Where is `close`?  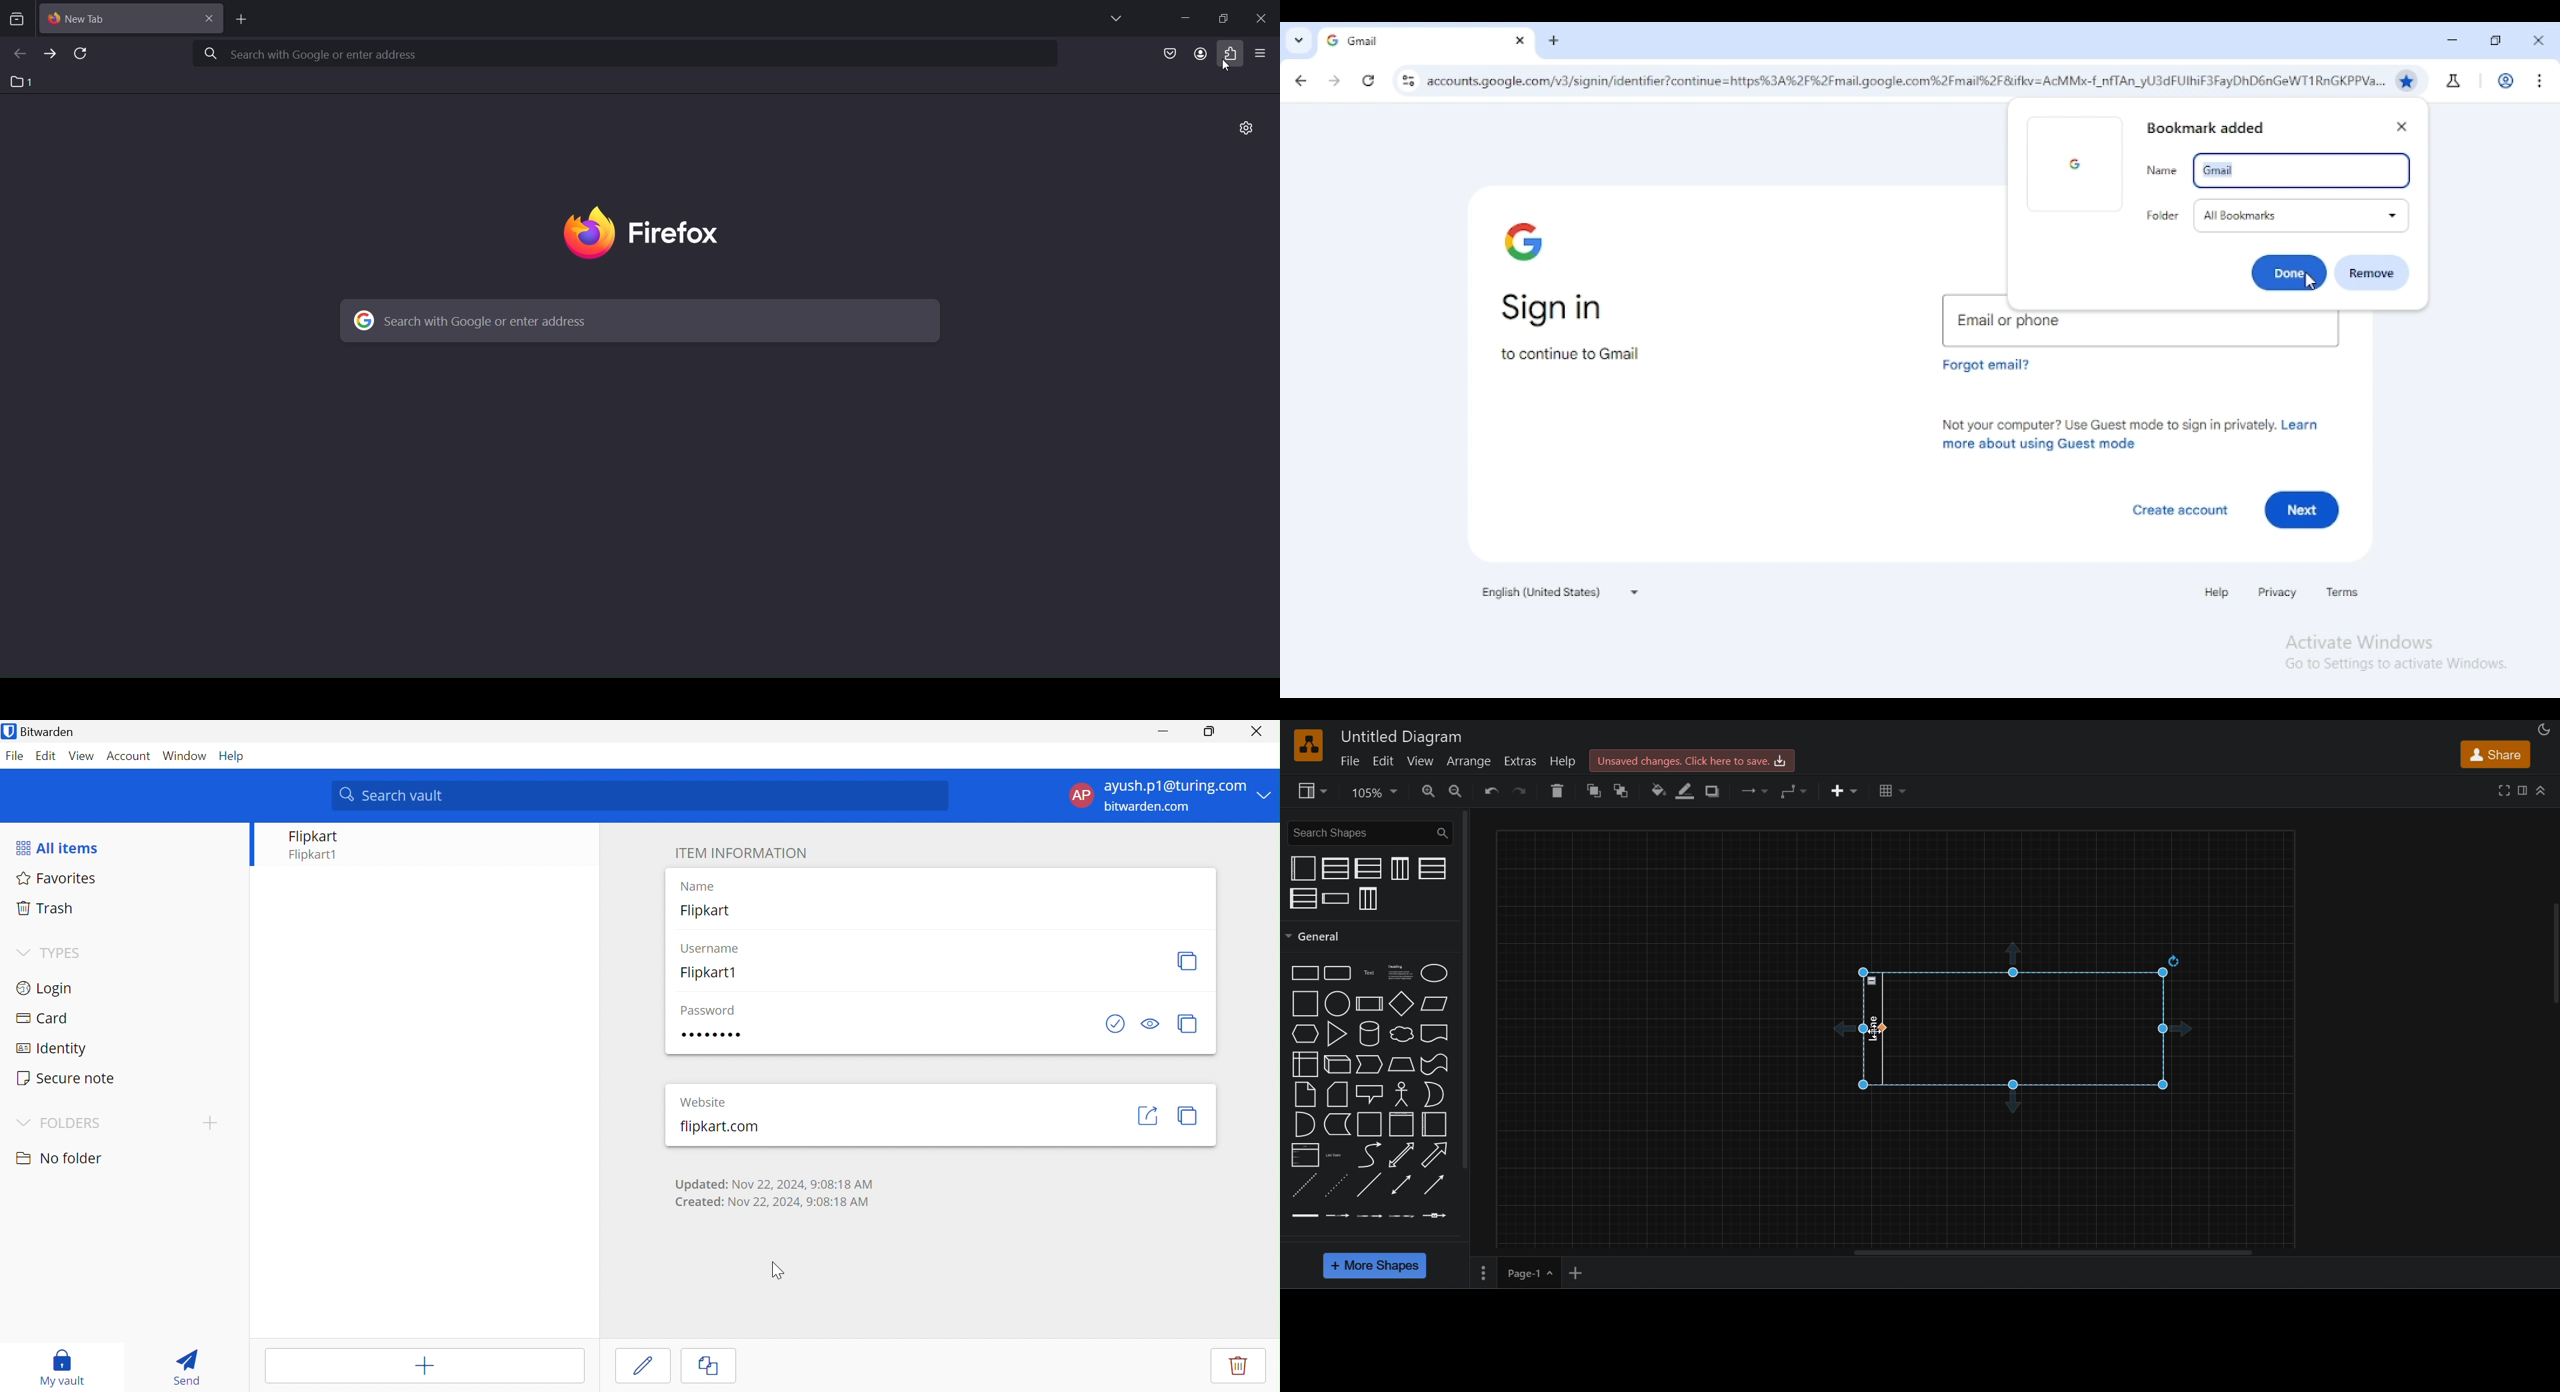 close is located at coordinates (2538, 40).